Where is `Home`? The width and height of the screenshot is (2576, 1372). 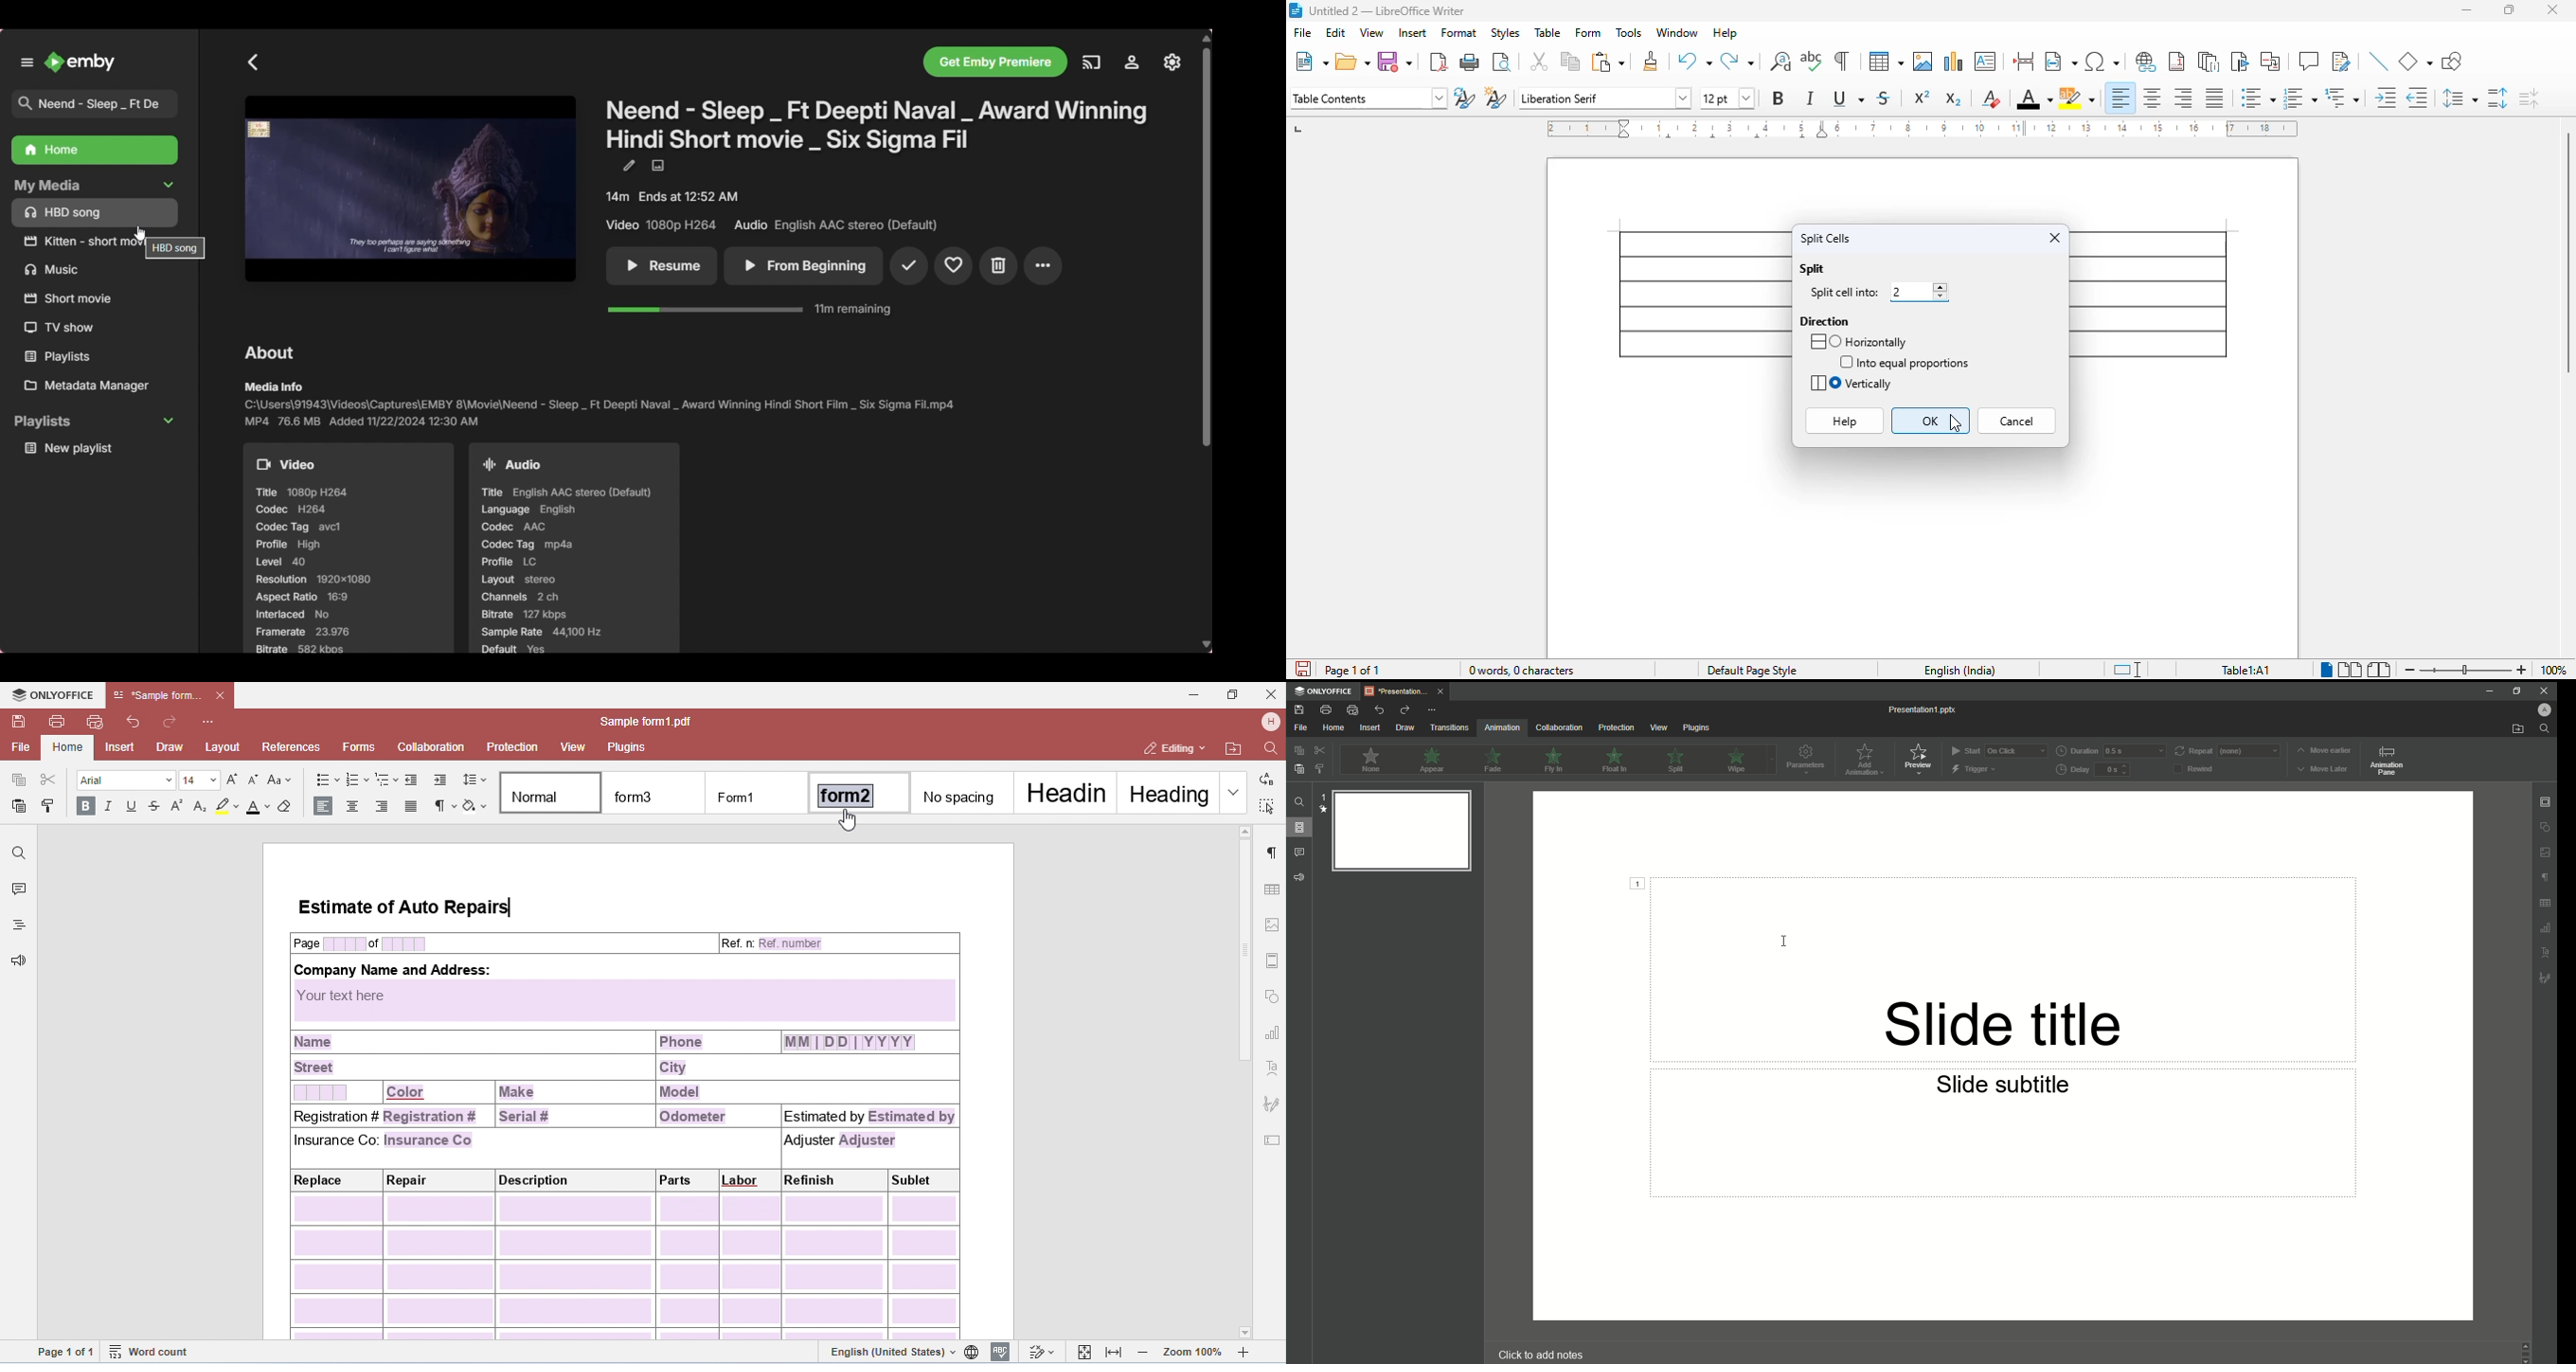
Home is located at coordinates (1334, 728).